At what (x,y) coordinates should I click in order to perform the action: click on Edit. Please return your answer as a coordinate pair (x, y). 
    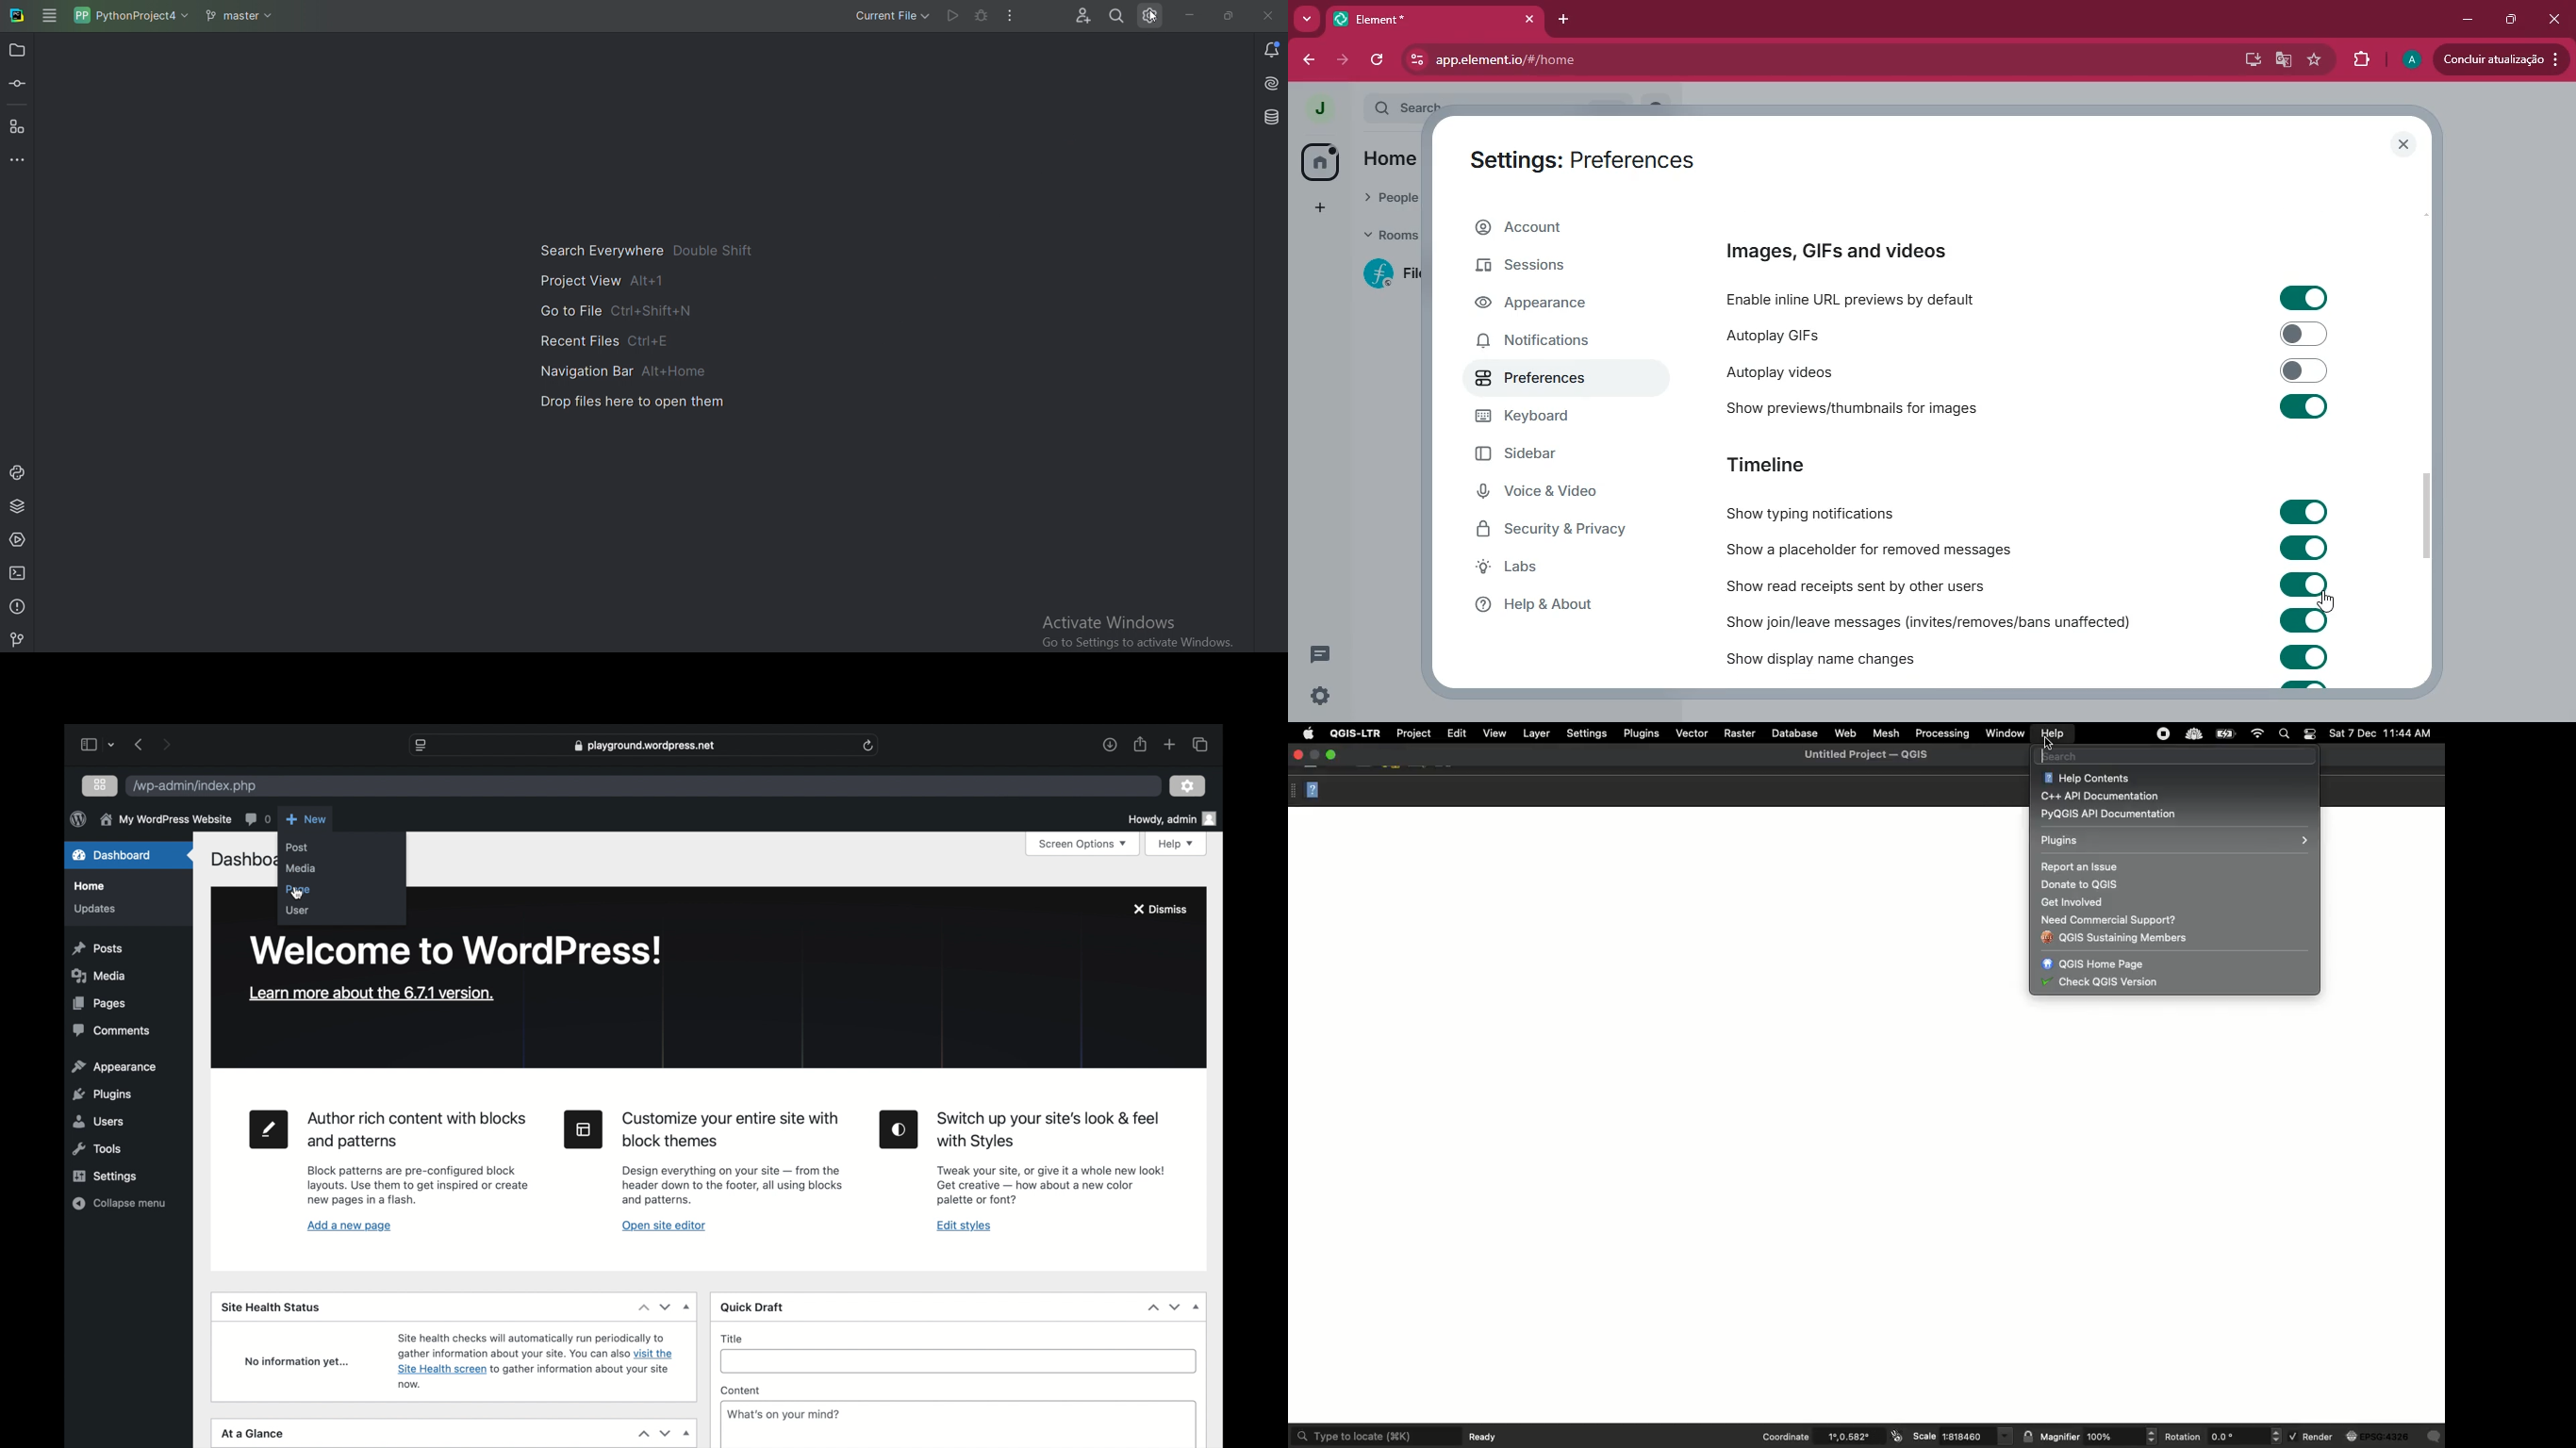
    Looking at the image, I should click on (1456, 733).